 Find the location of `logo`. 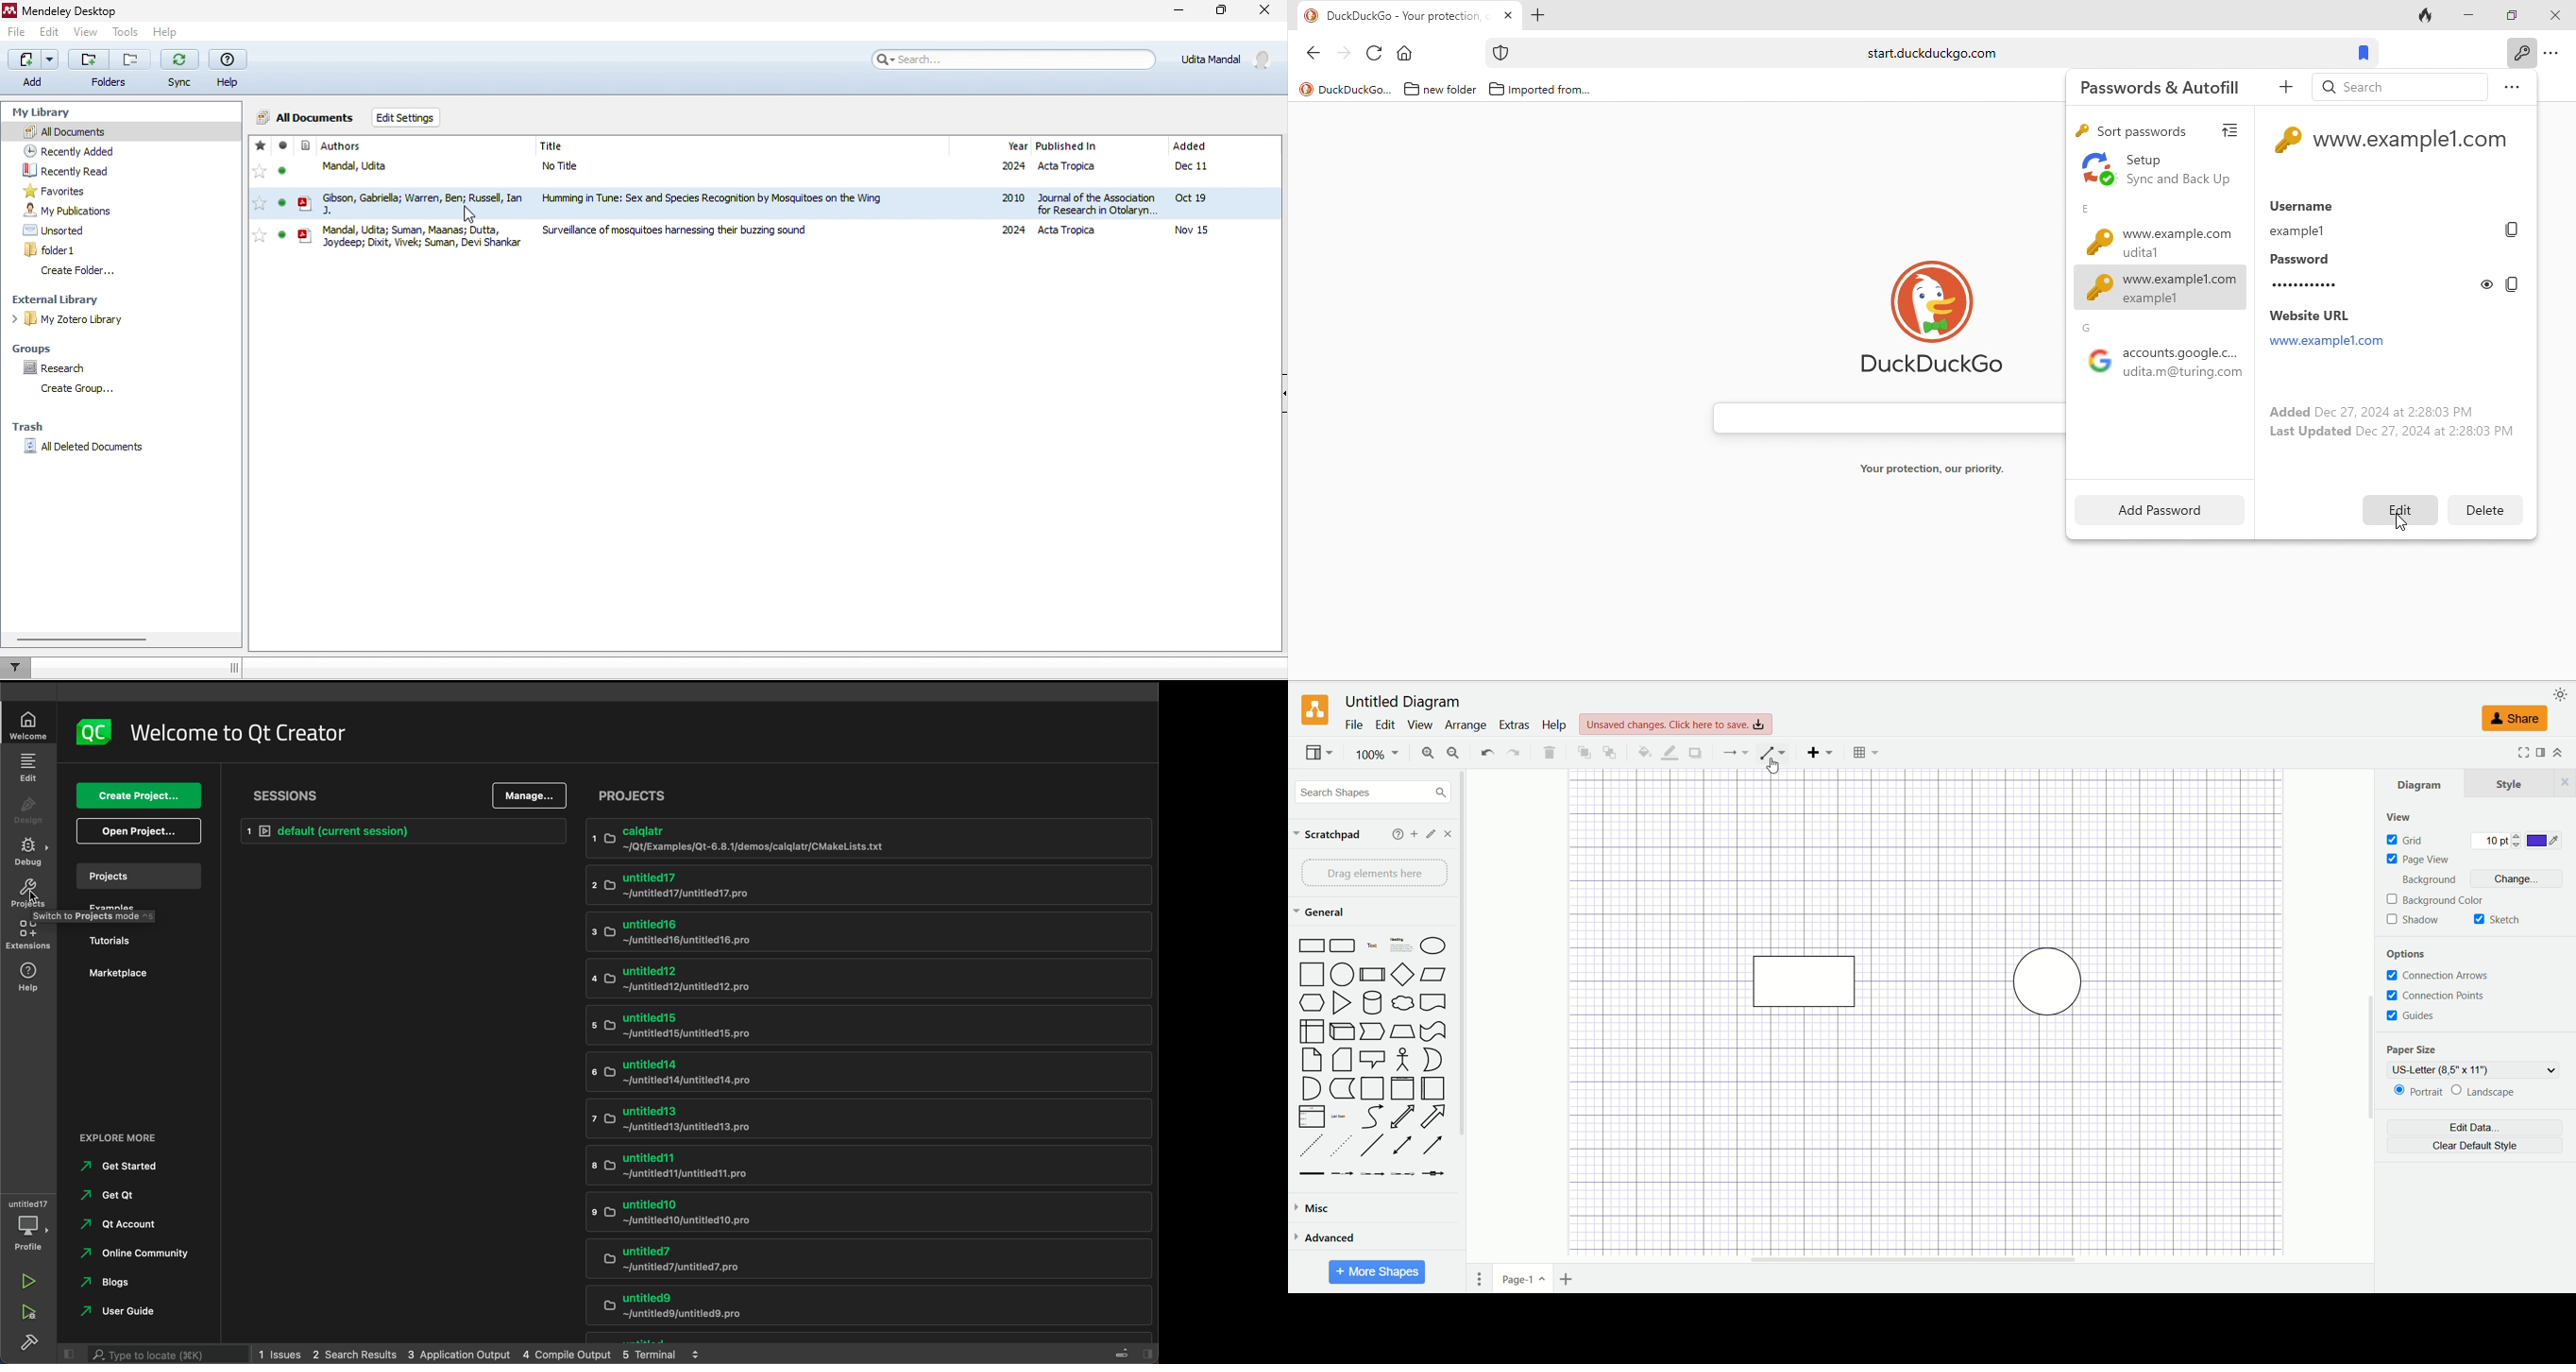

logo is located at coordinates (1313, 710).